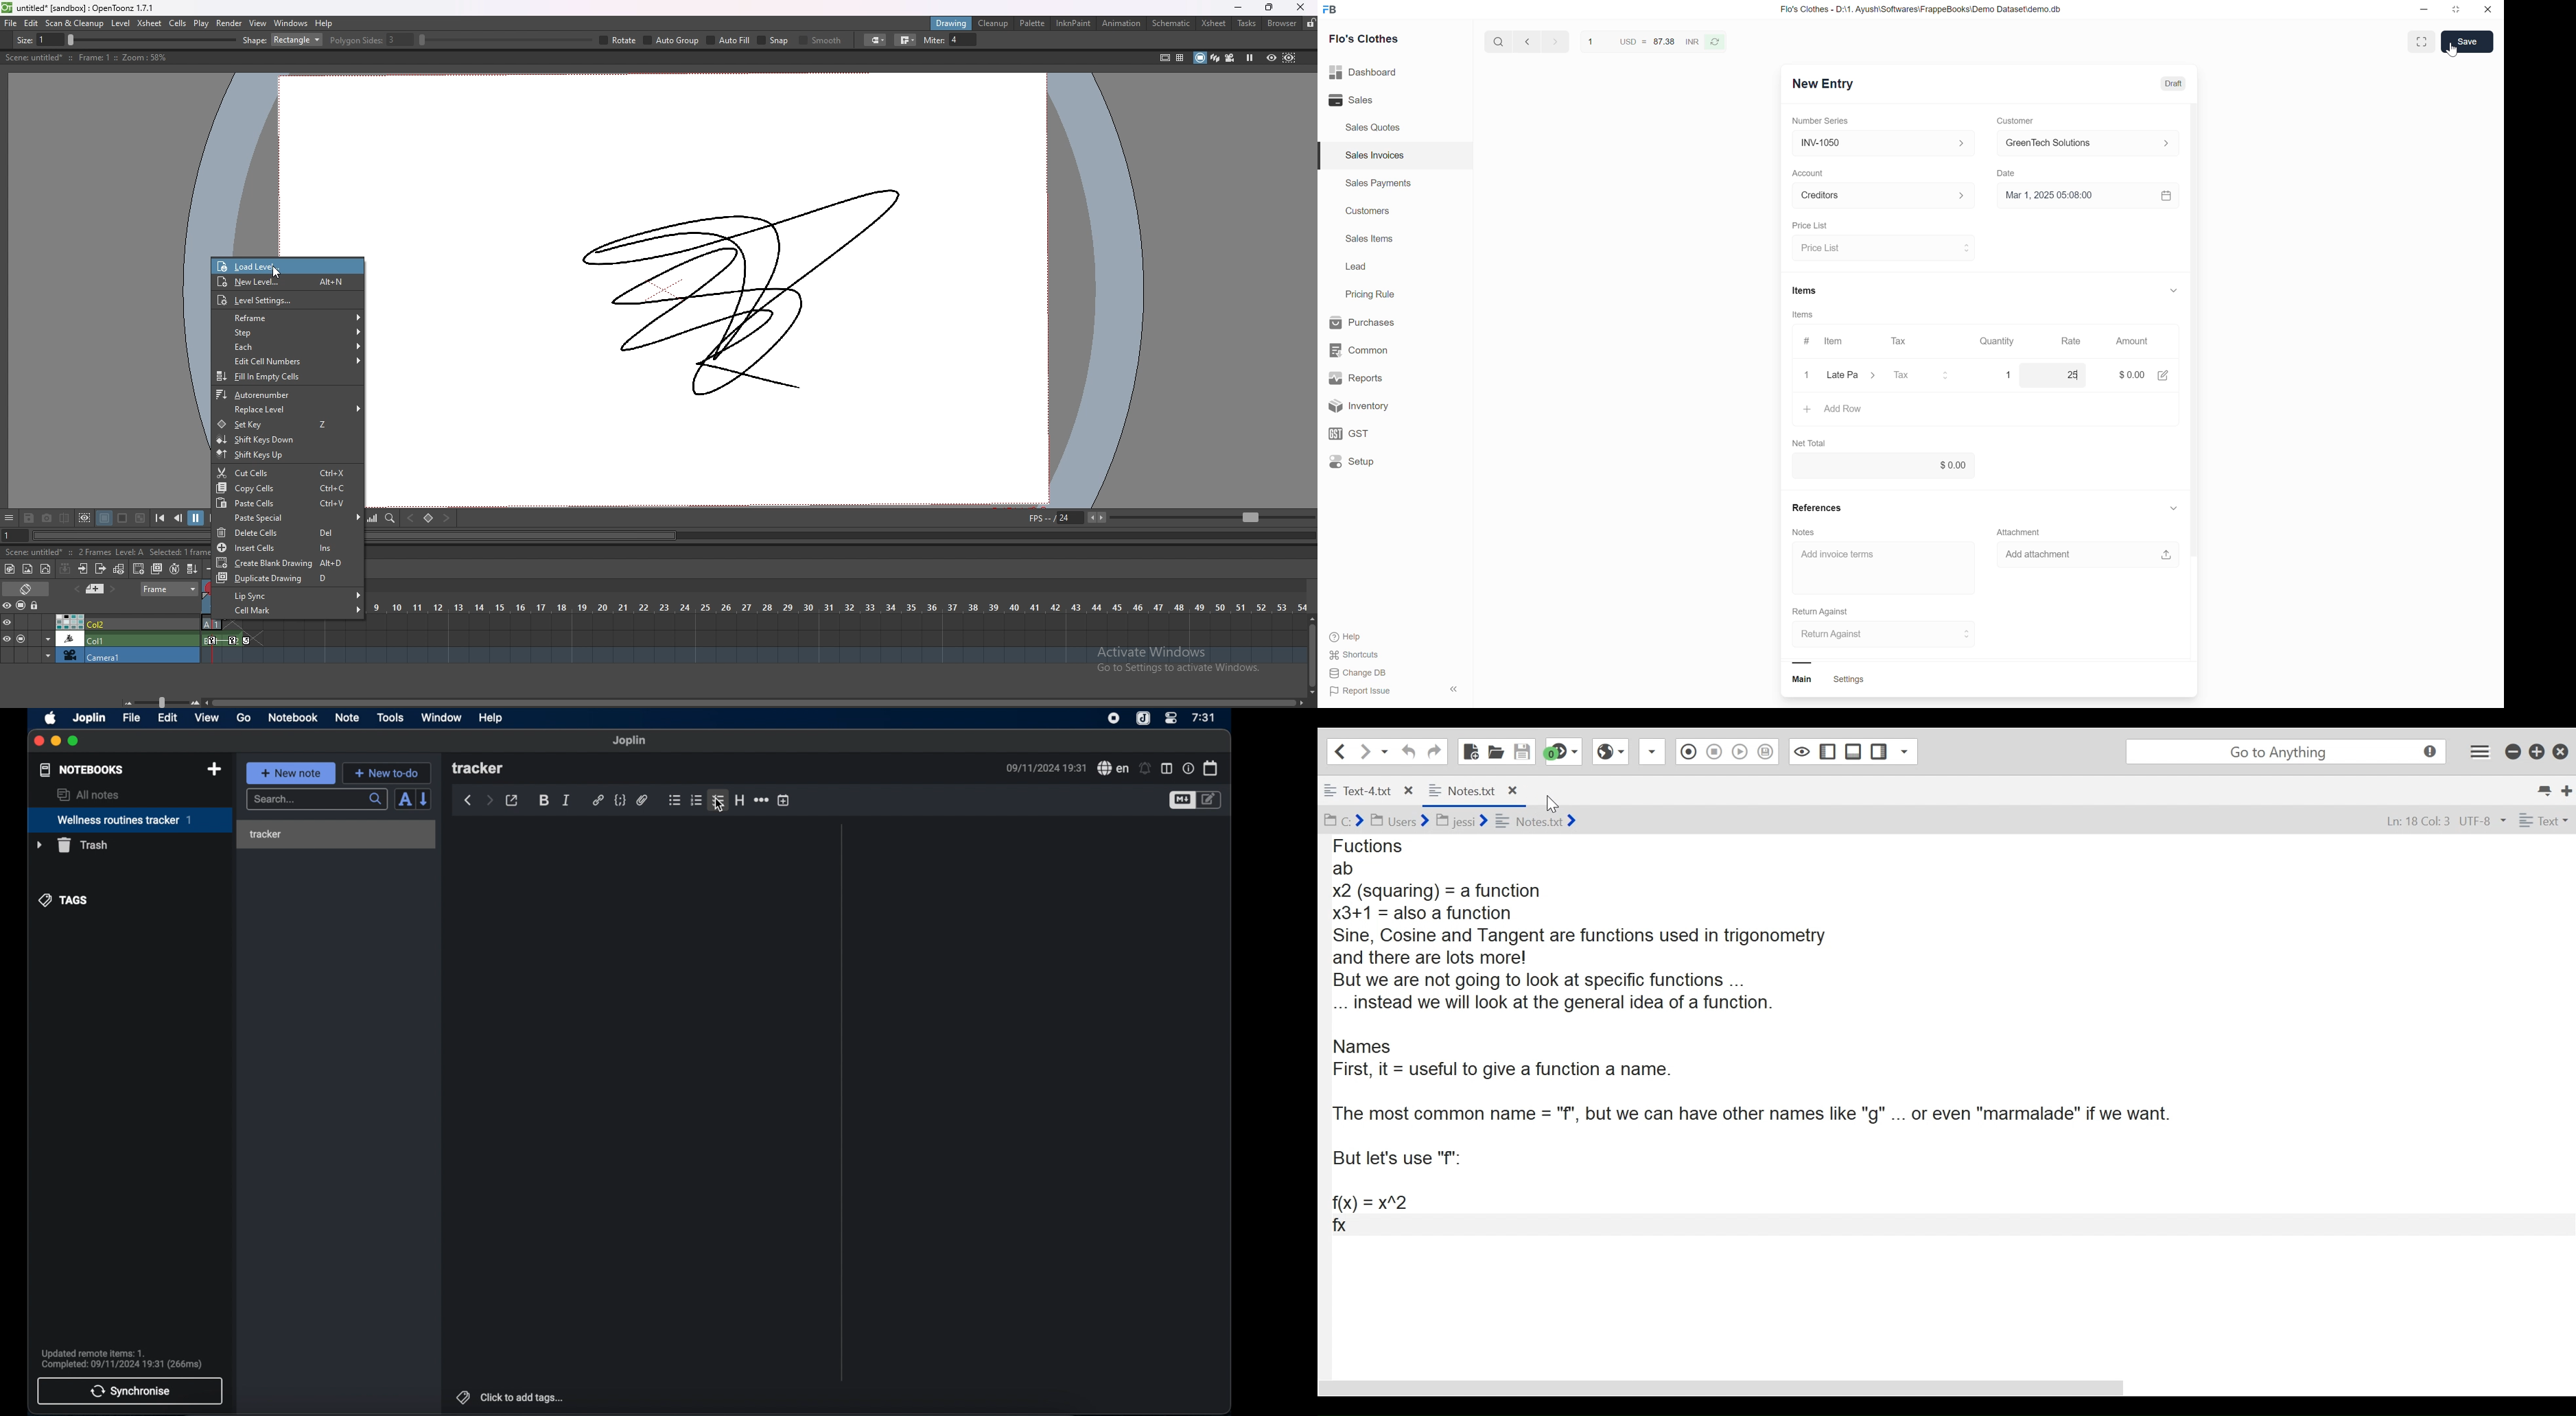 The width and height of the screenshot is (2576, 1428). I want to click on screen recorder, so click(1114, 718).